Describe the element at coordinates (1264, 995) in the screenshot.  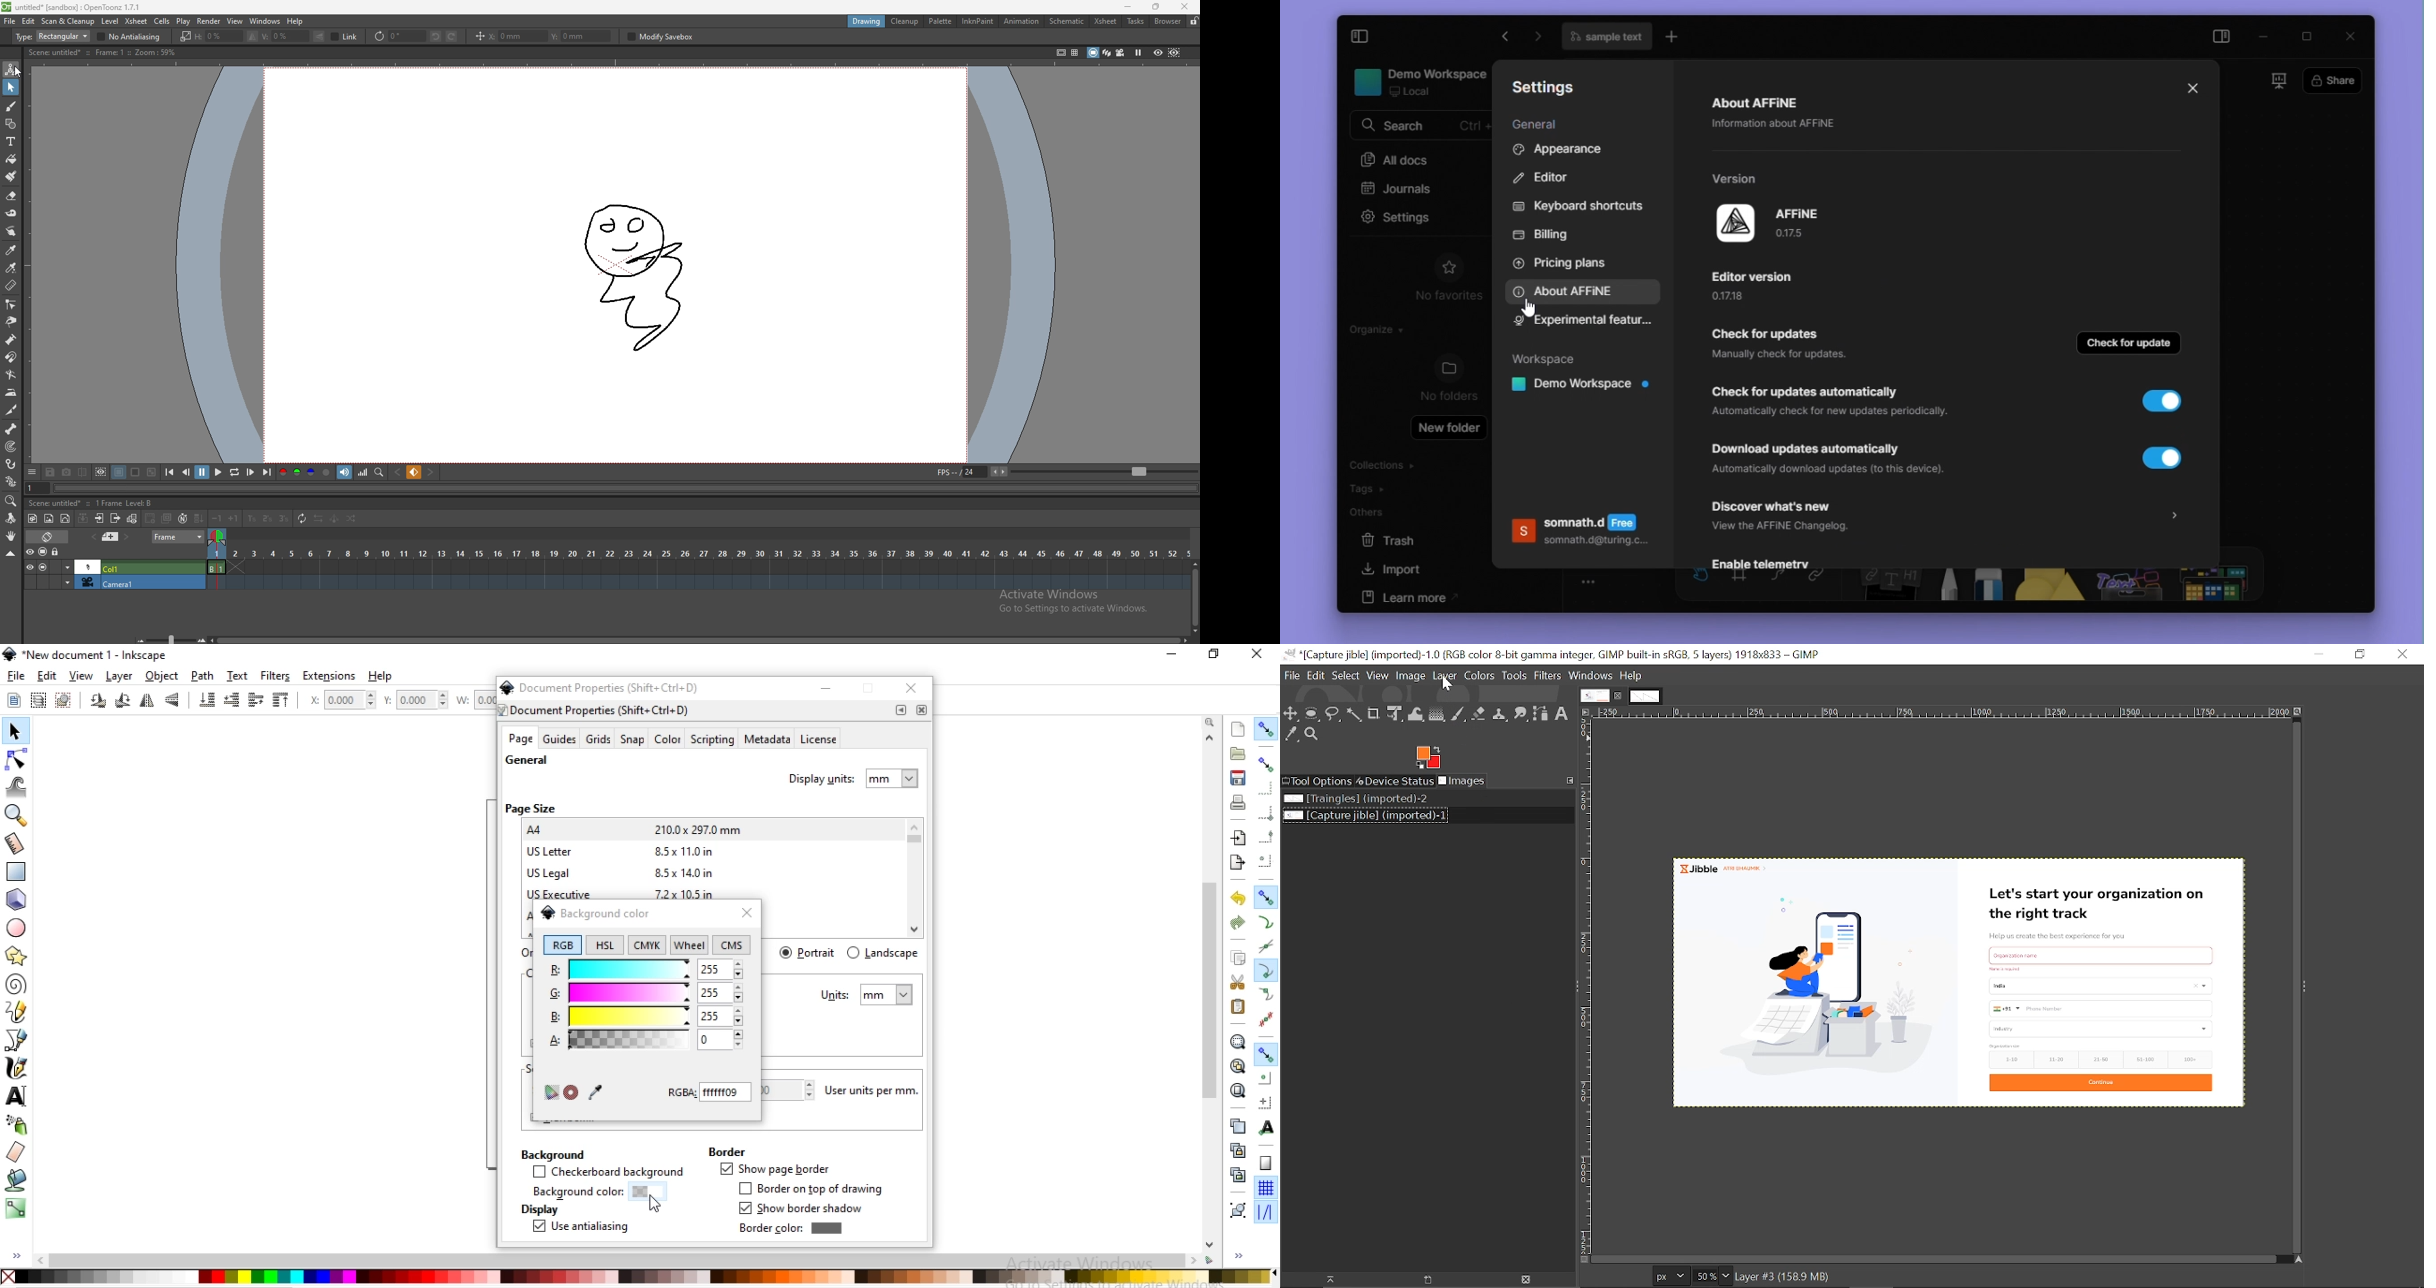
I see `snap smooth nodes` at that location.